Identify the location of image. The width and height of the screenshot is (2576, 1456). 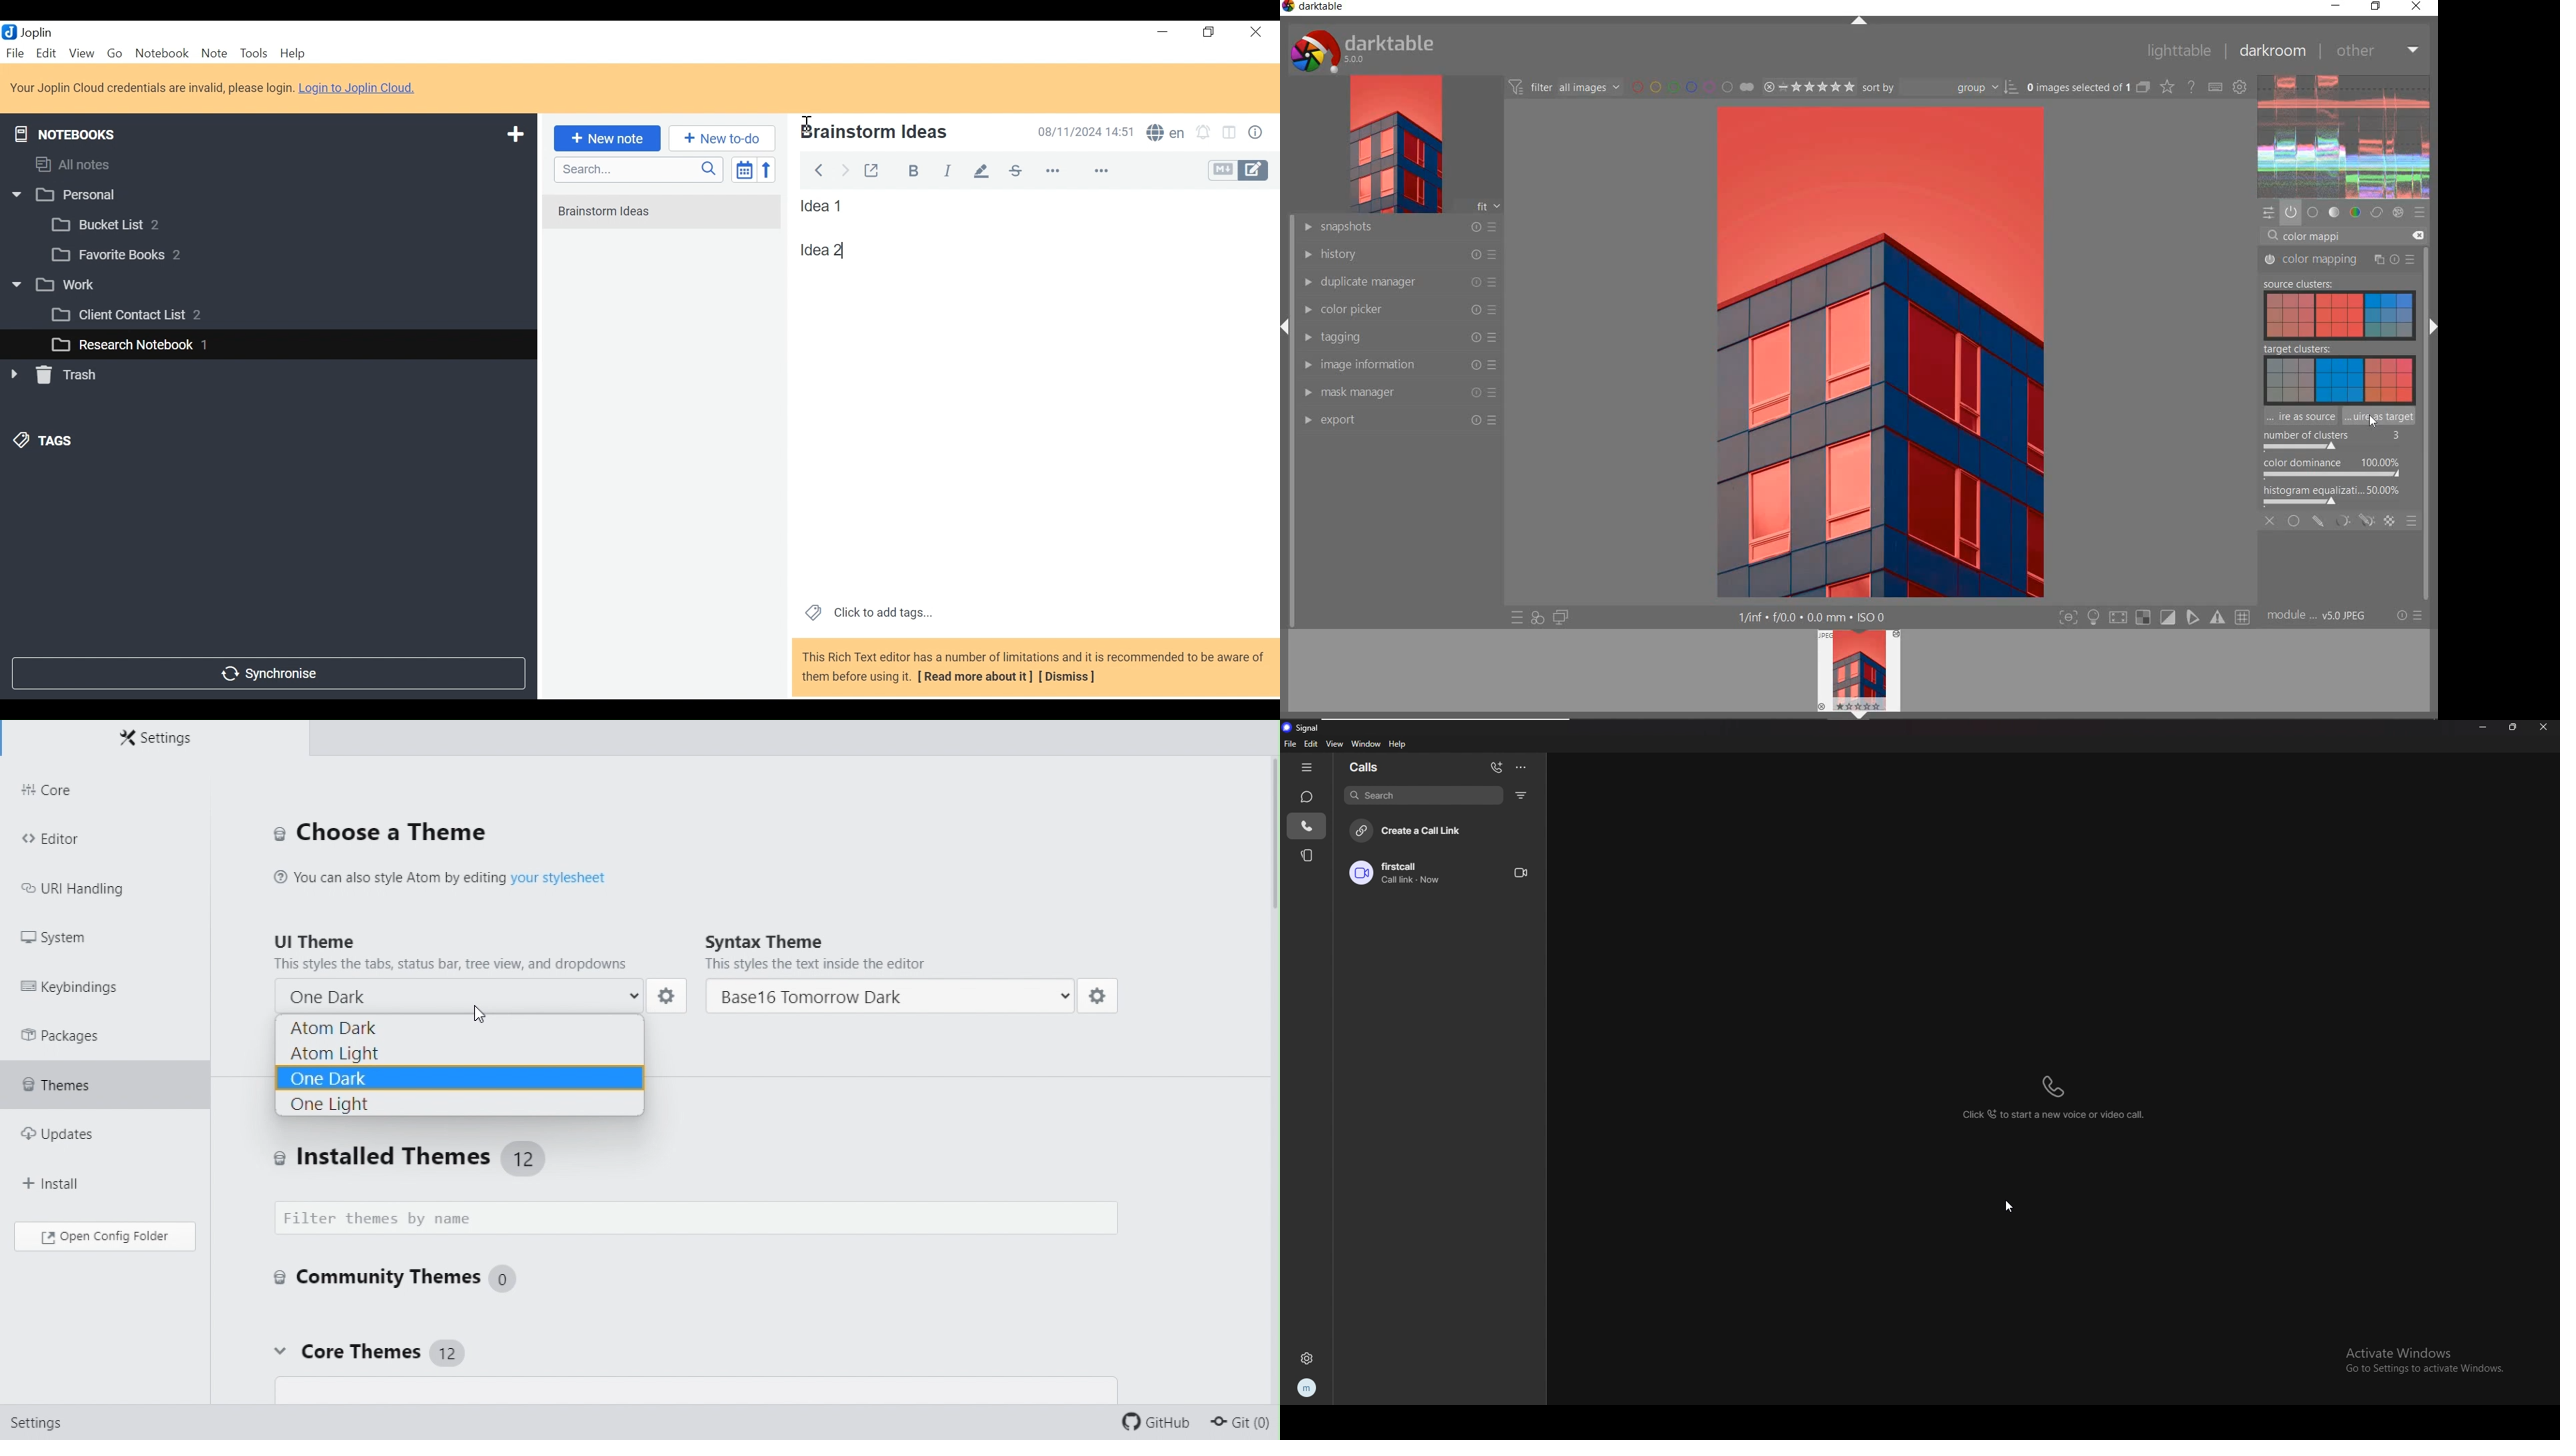
(1392, 144).